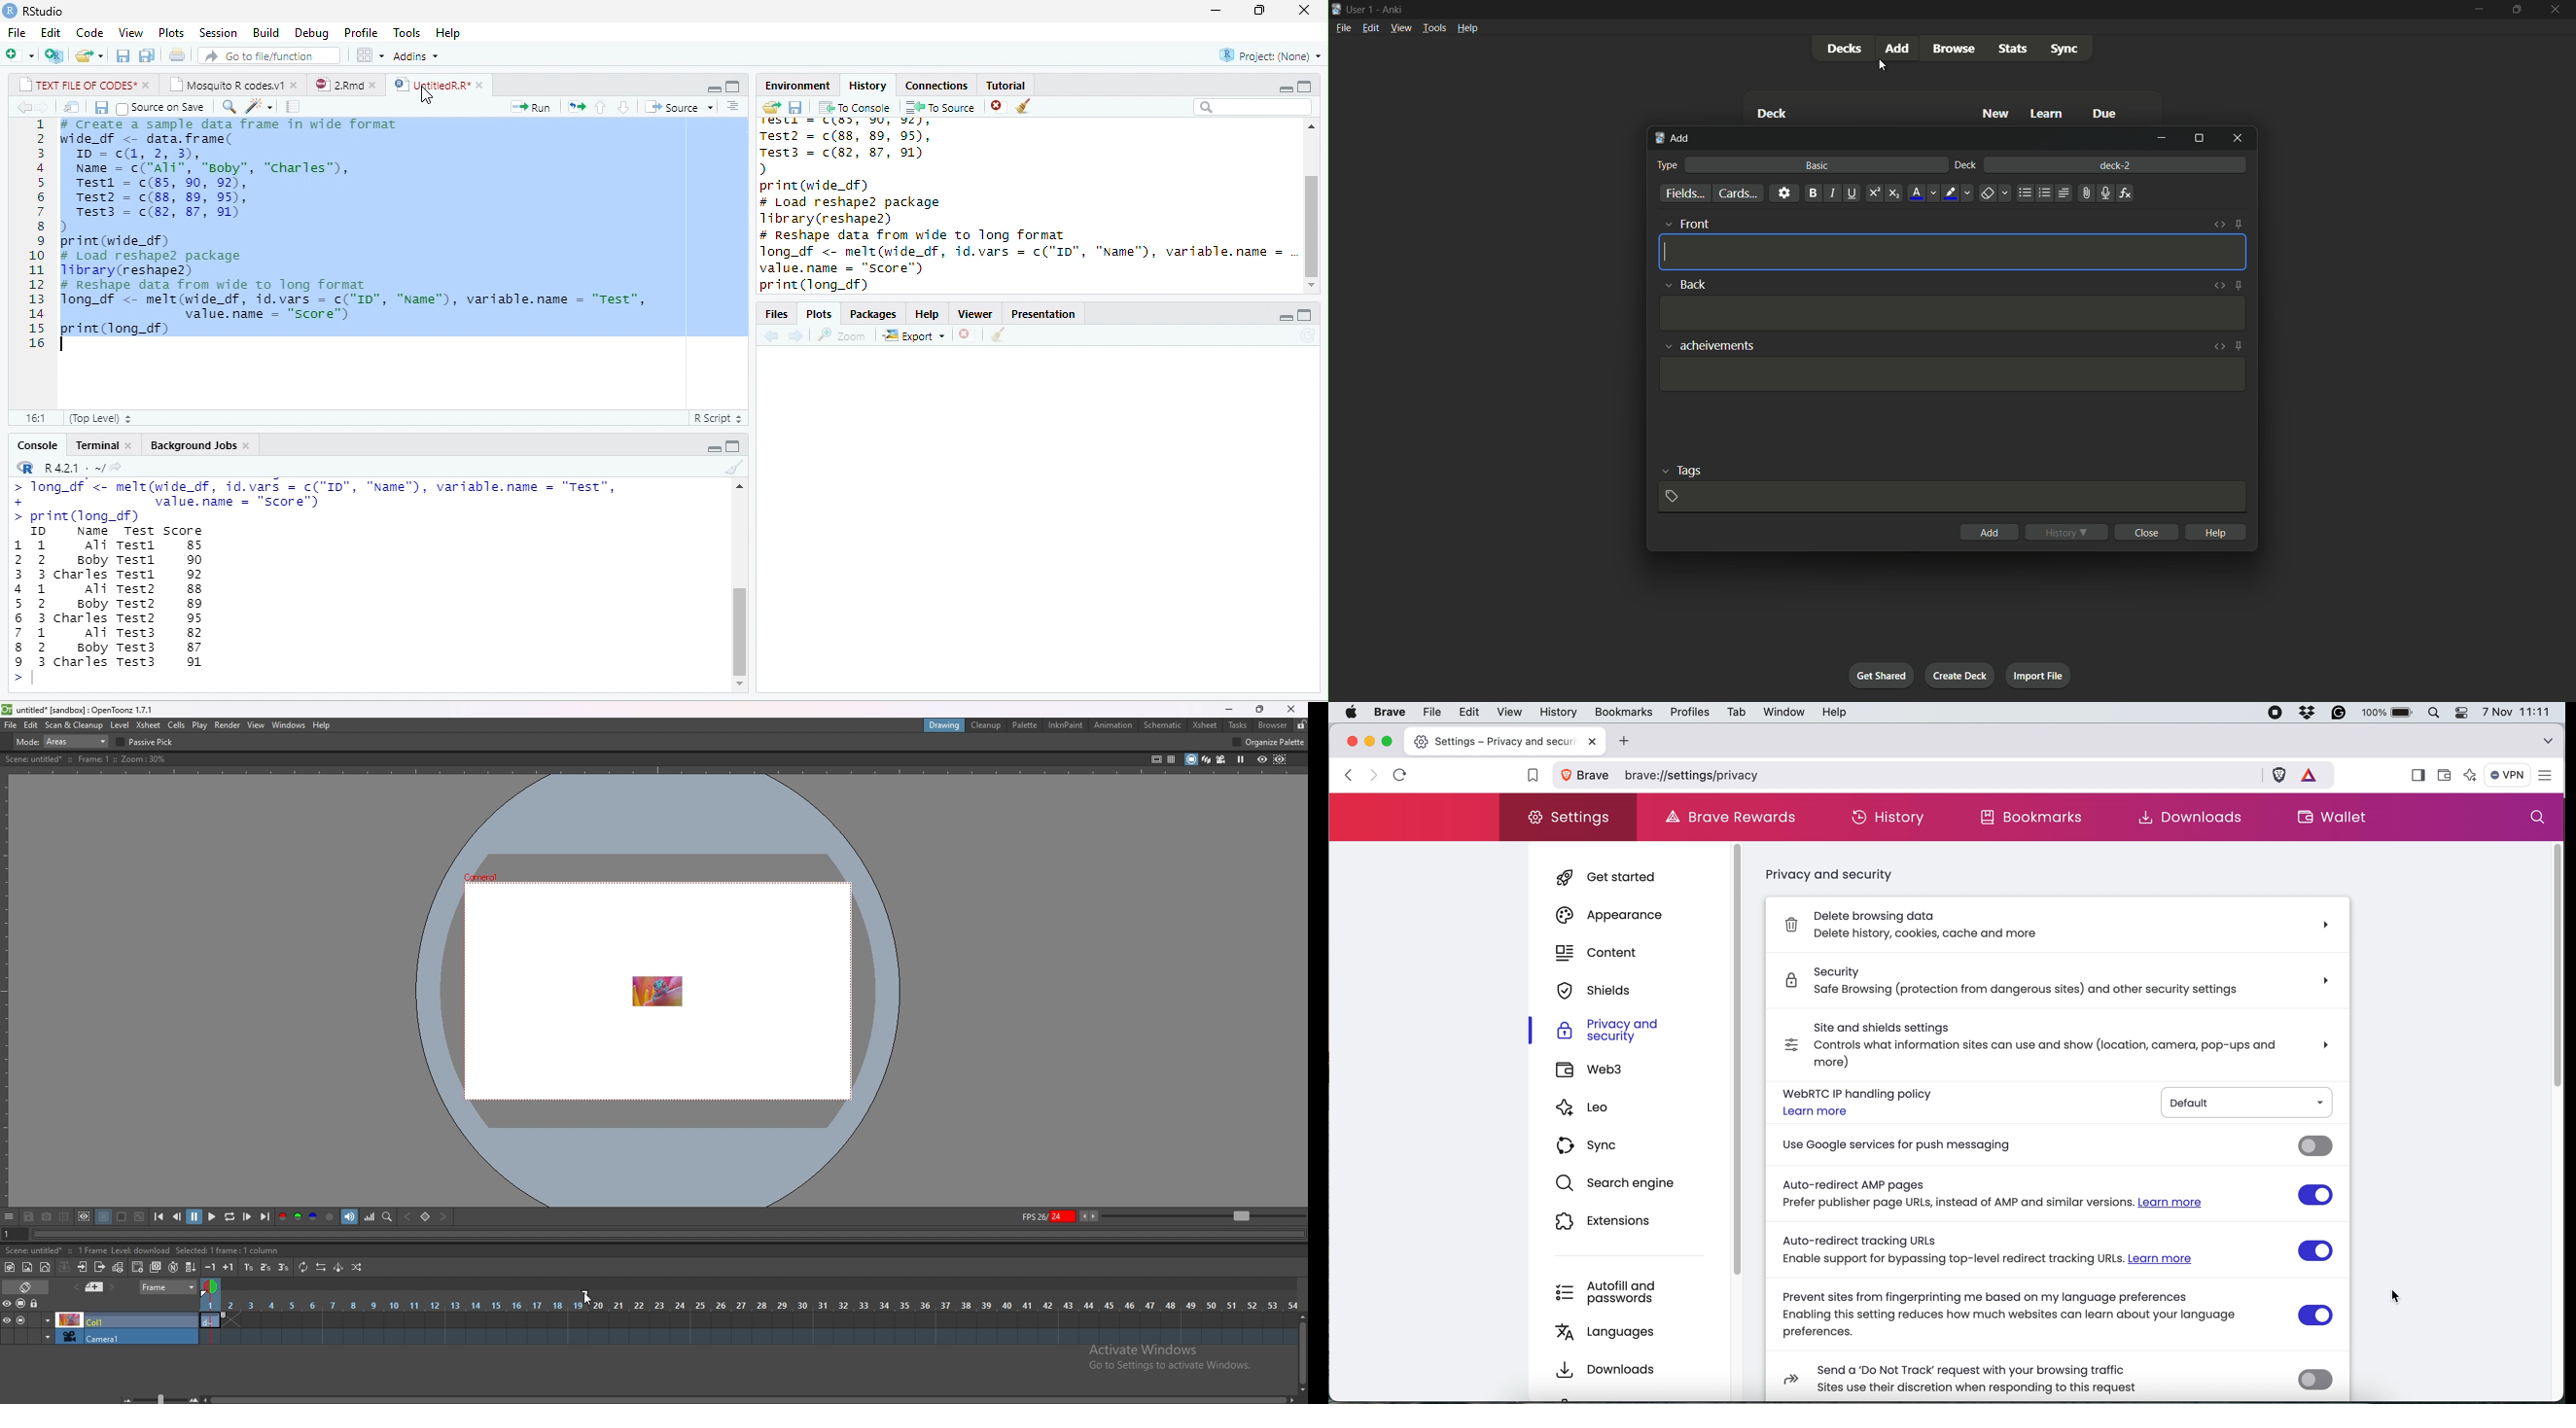 Image resolution: width=2576 pixels, height=1428 pixels. I want to click on basic, so click(1819, 165).